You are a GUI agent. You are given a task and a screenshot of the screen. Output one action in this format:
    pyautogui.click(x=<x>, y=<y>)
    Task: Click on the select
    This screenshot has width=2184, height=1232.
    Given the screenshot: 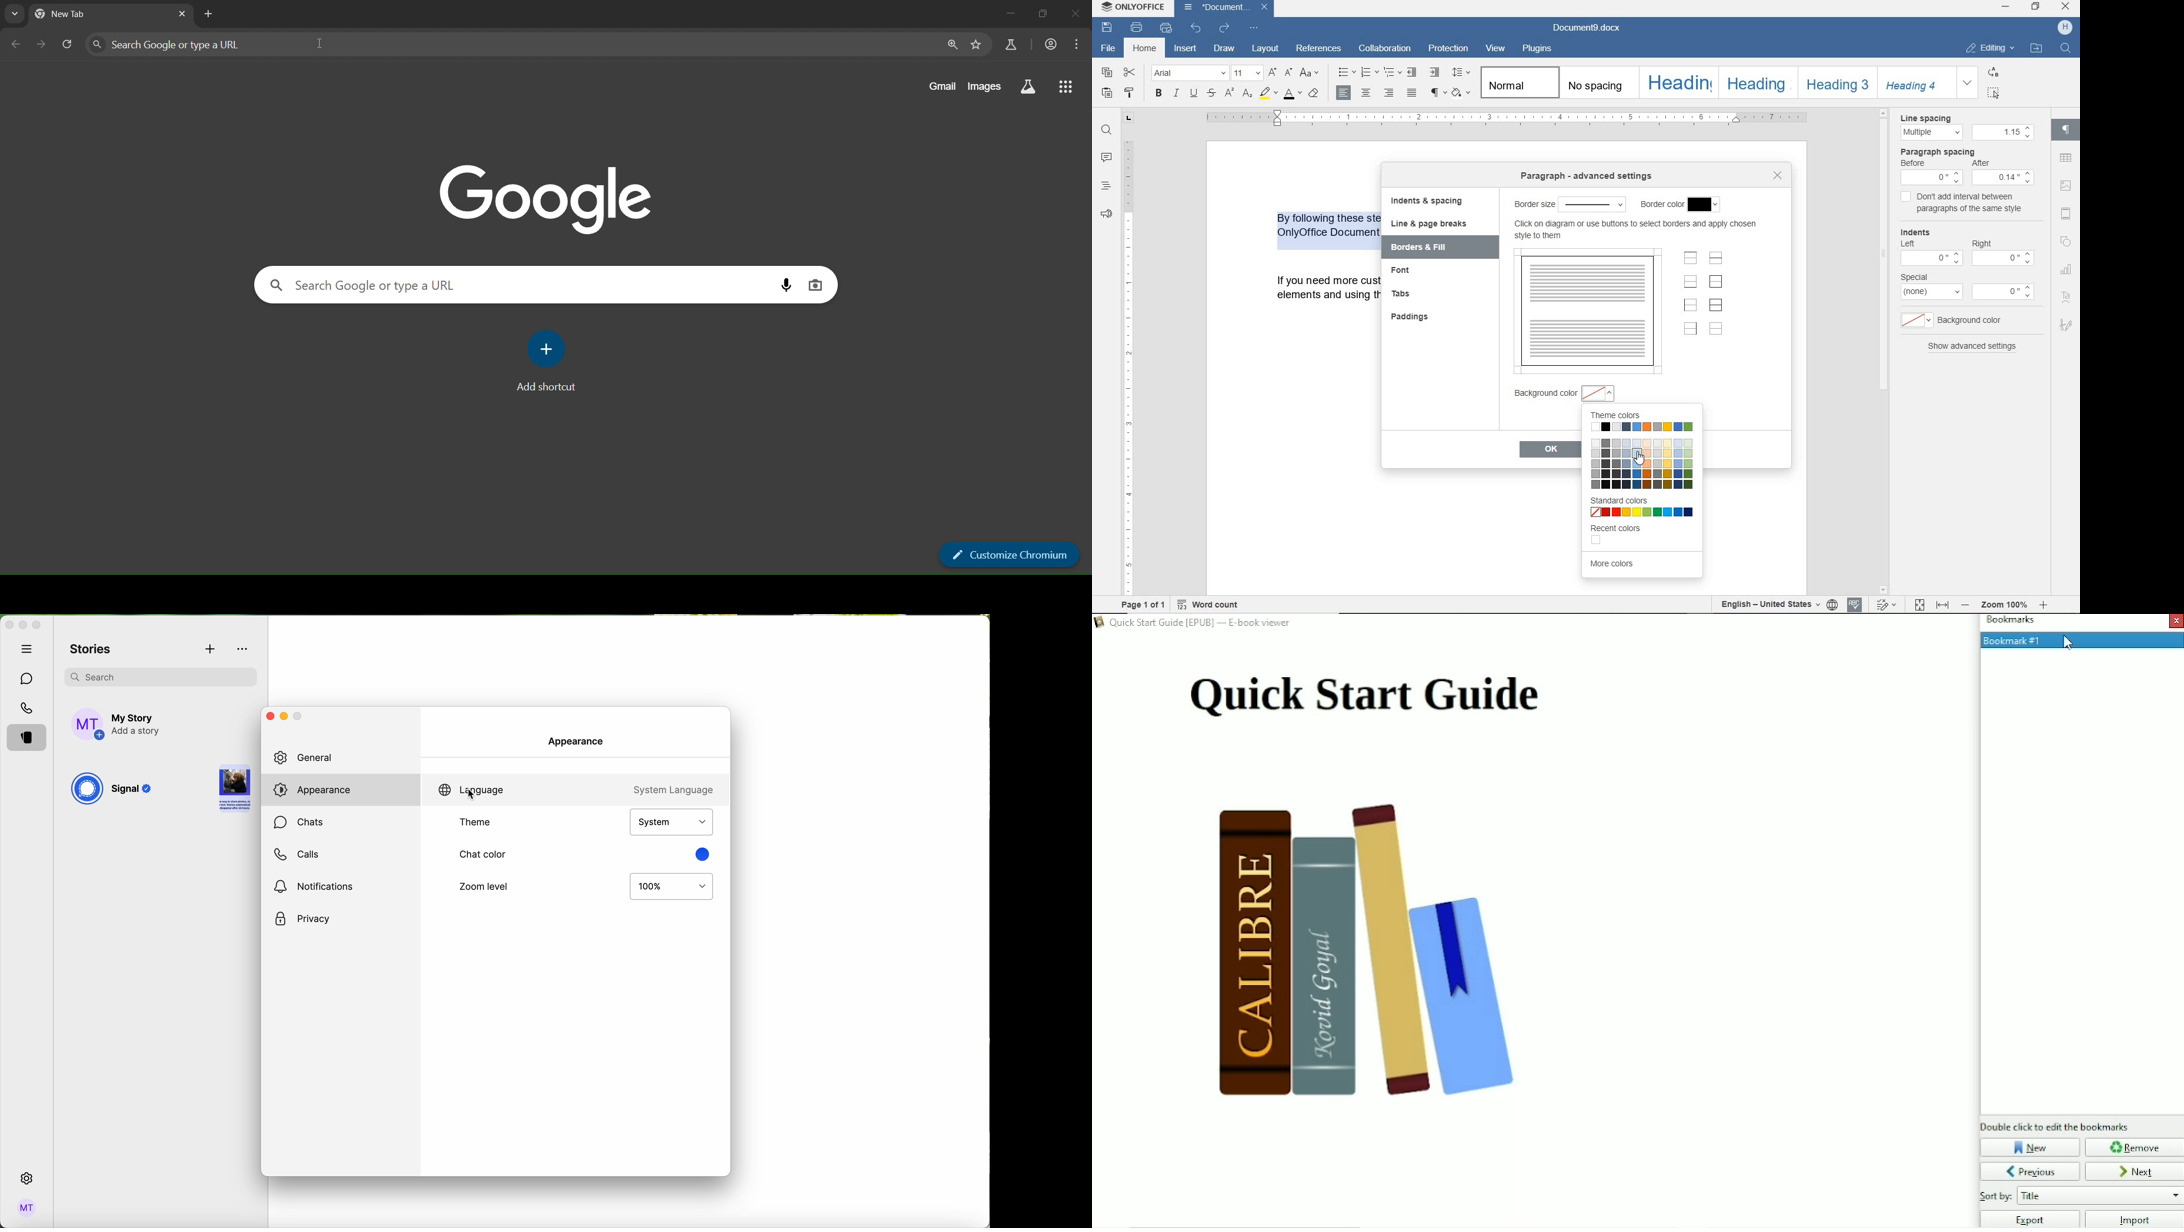 What is the action you would take?
    pyautogui.click(x=1602, y=393)
    